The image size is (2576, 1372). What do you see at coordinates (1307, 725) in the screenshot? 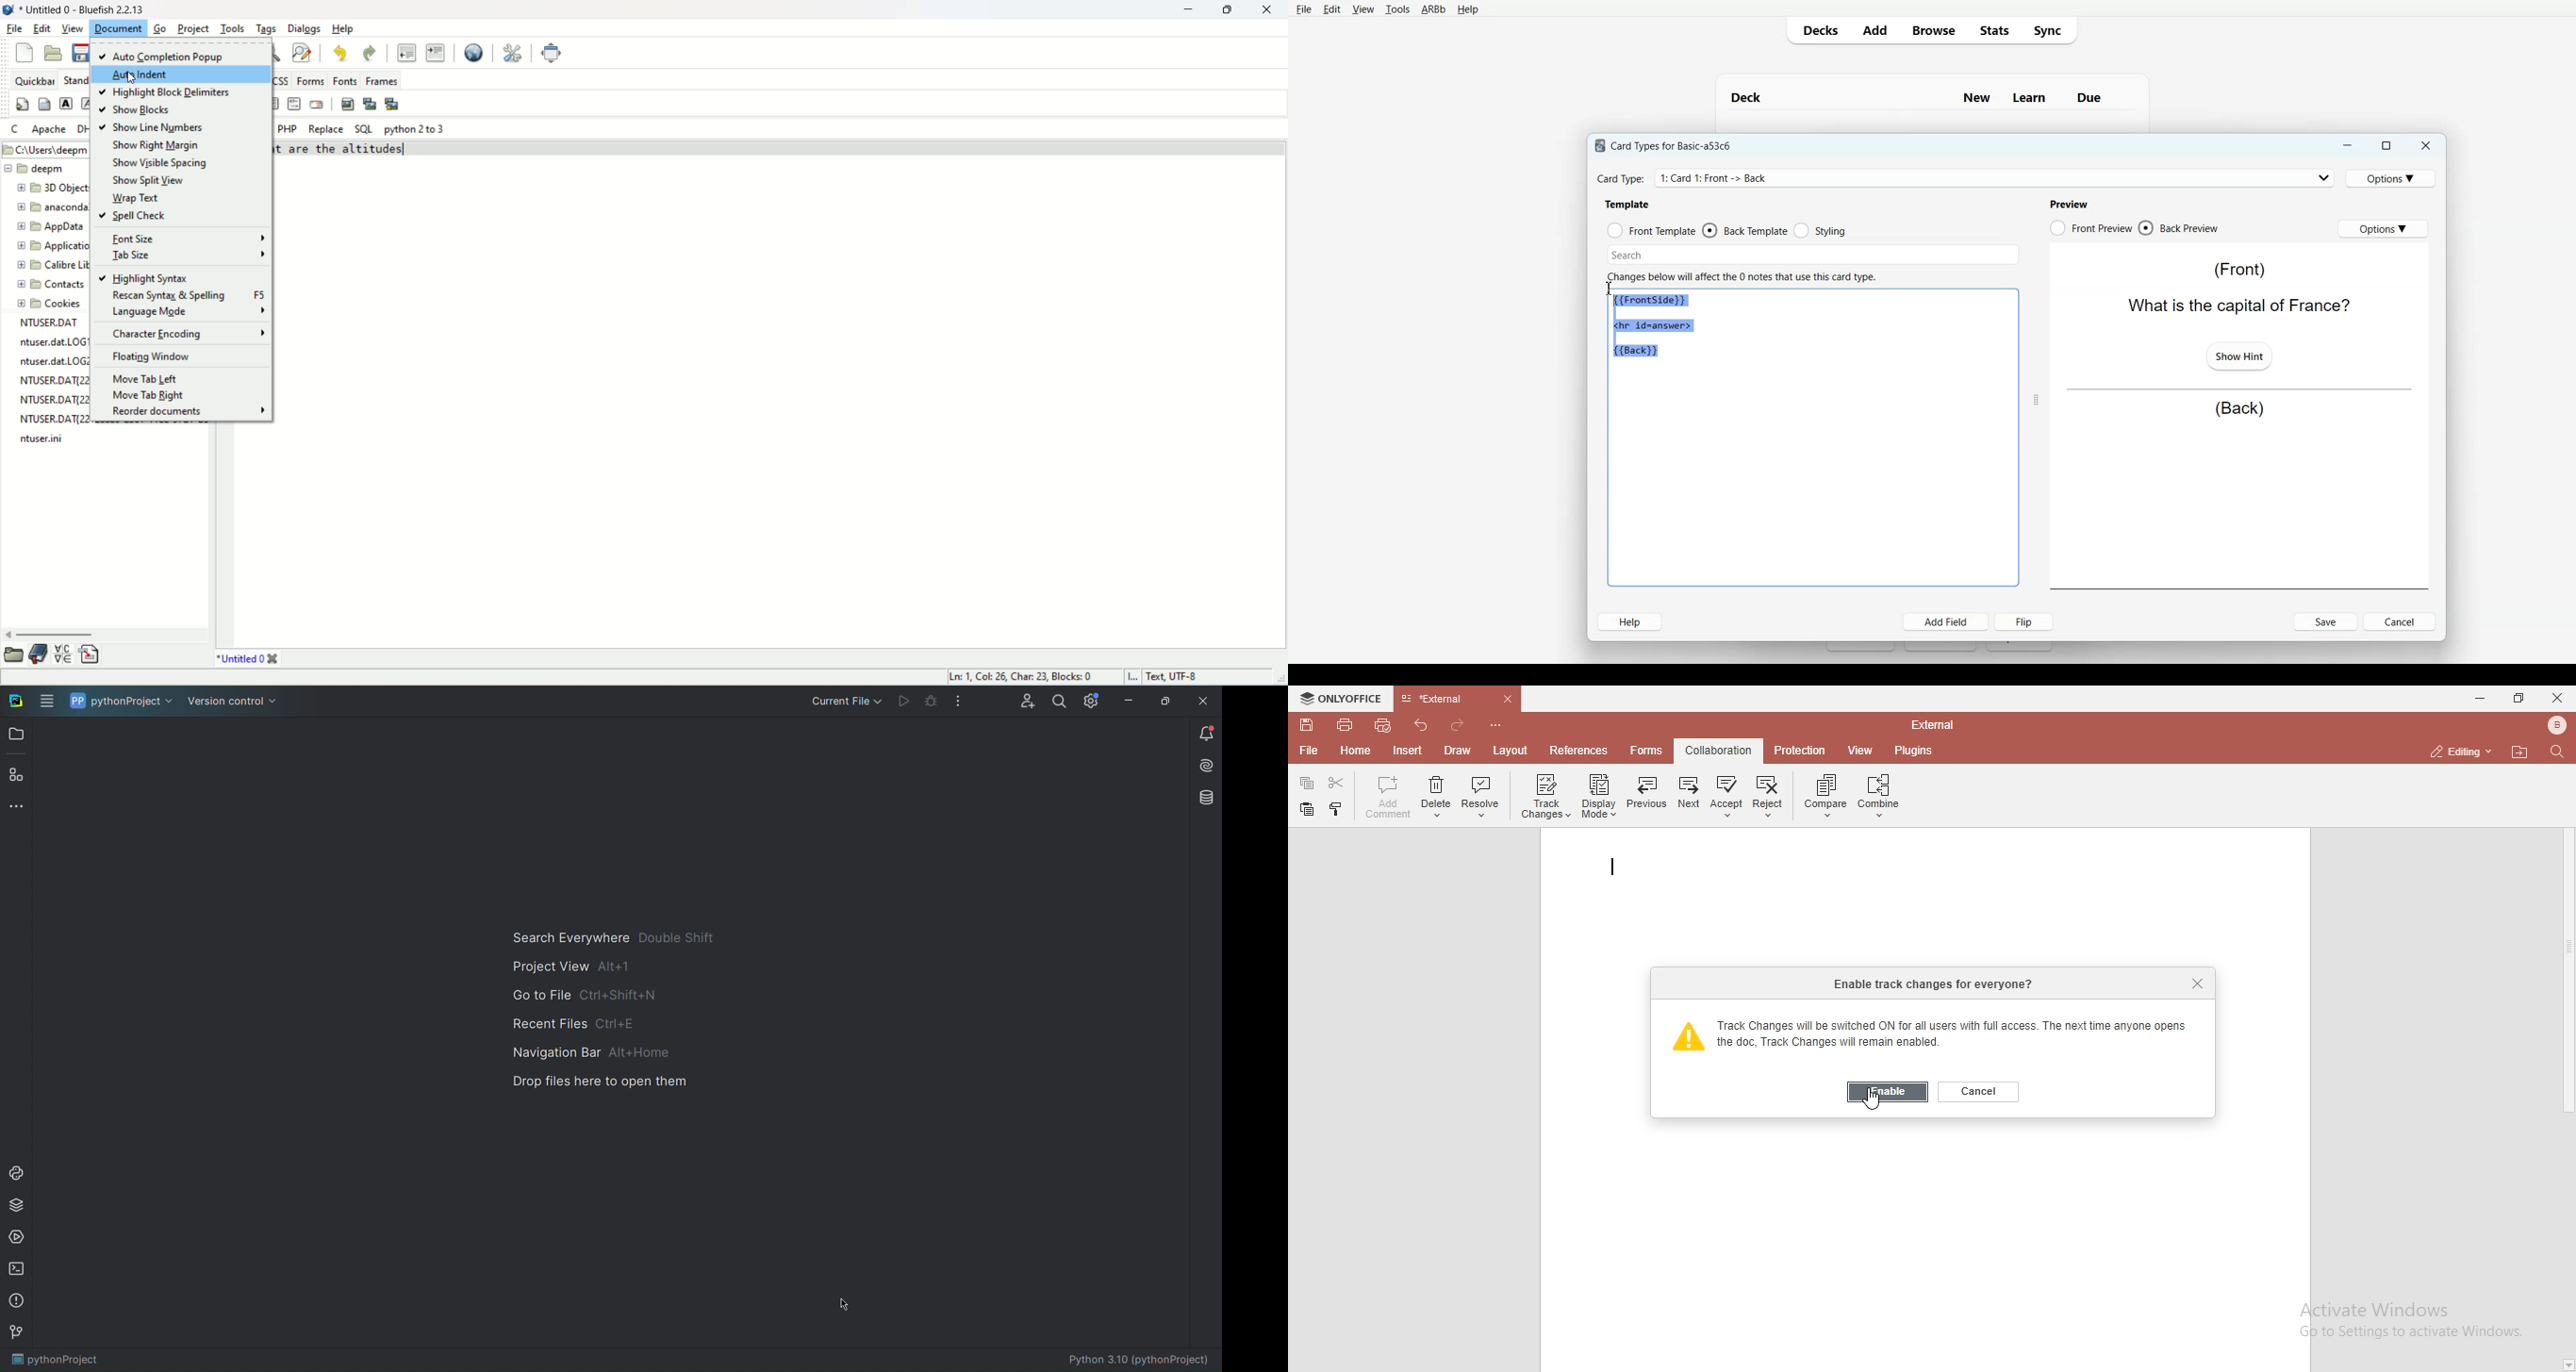
I see `save` at bounding box center [1307, 725].